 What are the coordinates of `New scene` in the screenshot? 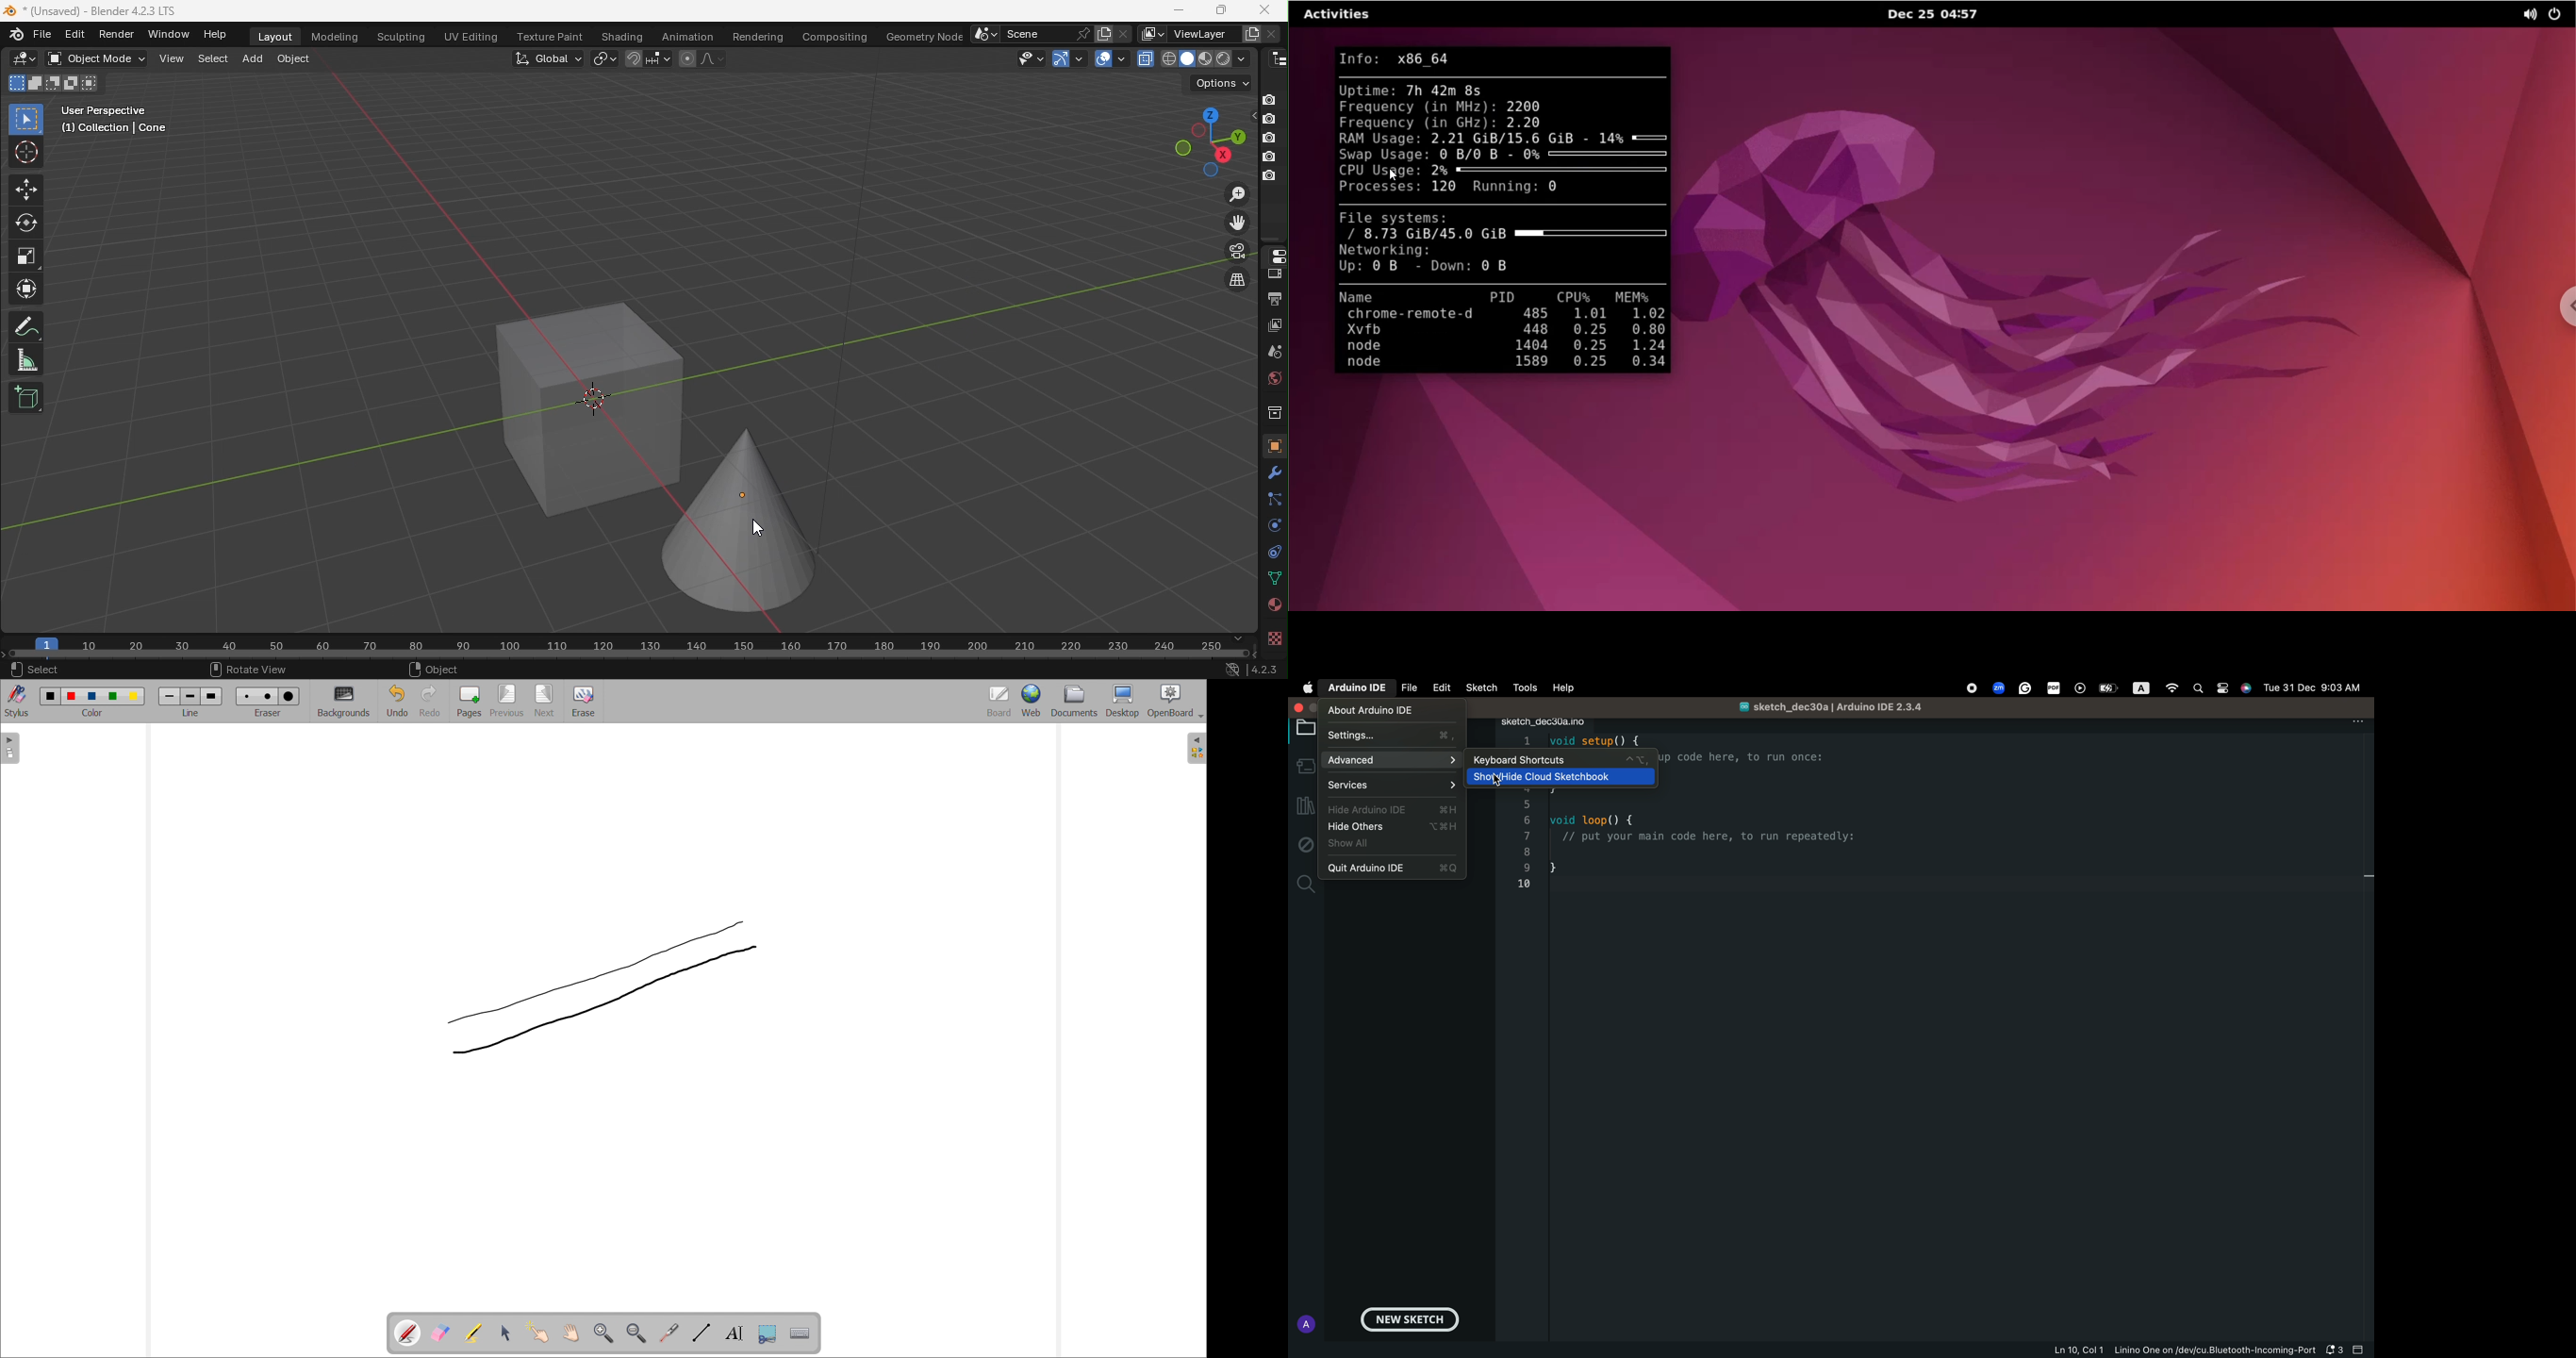 It's located at (1102, 33).